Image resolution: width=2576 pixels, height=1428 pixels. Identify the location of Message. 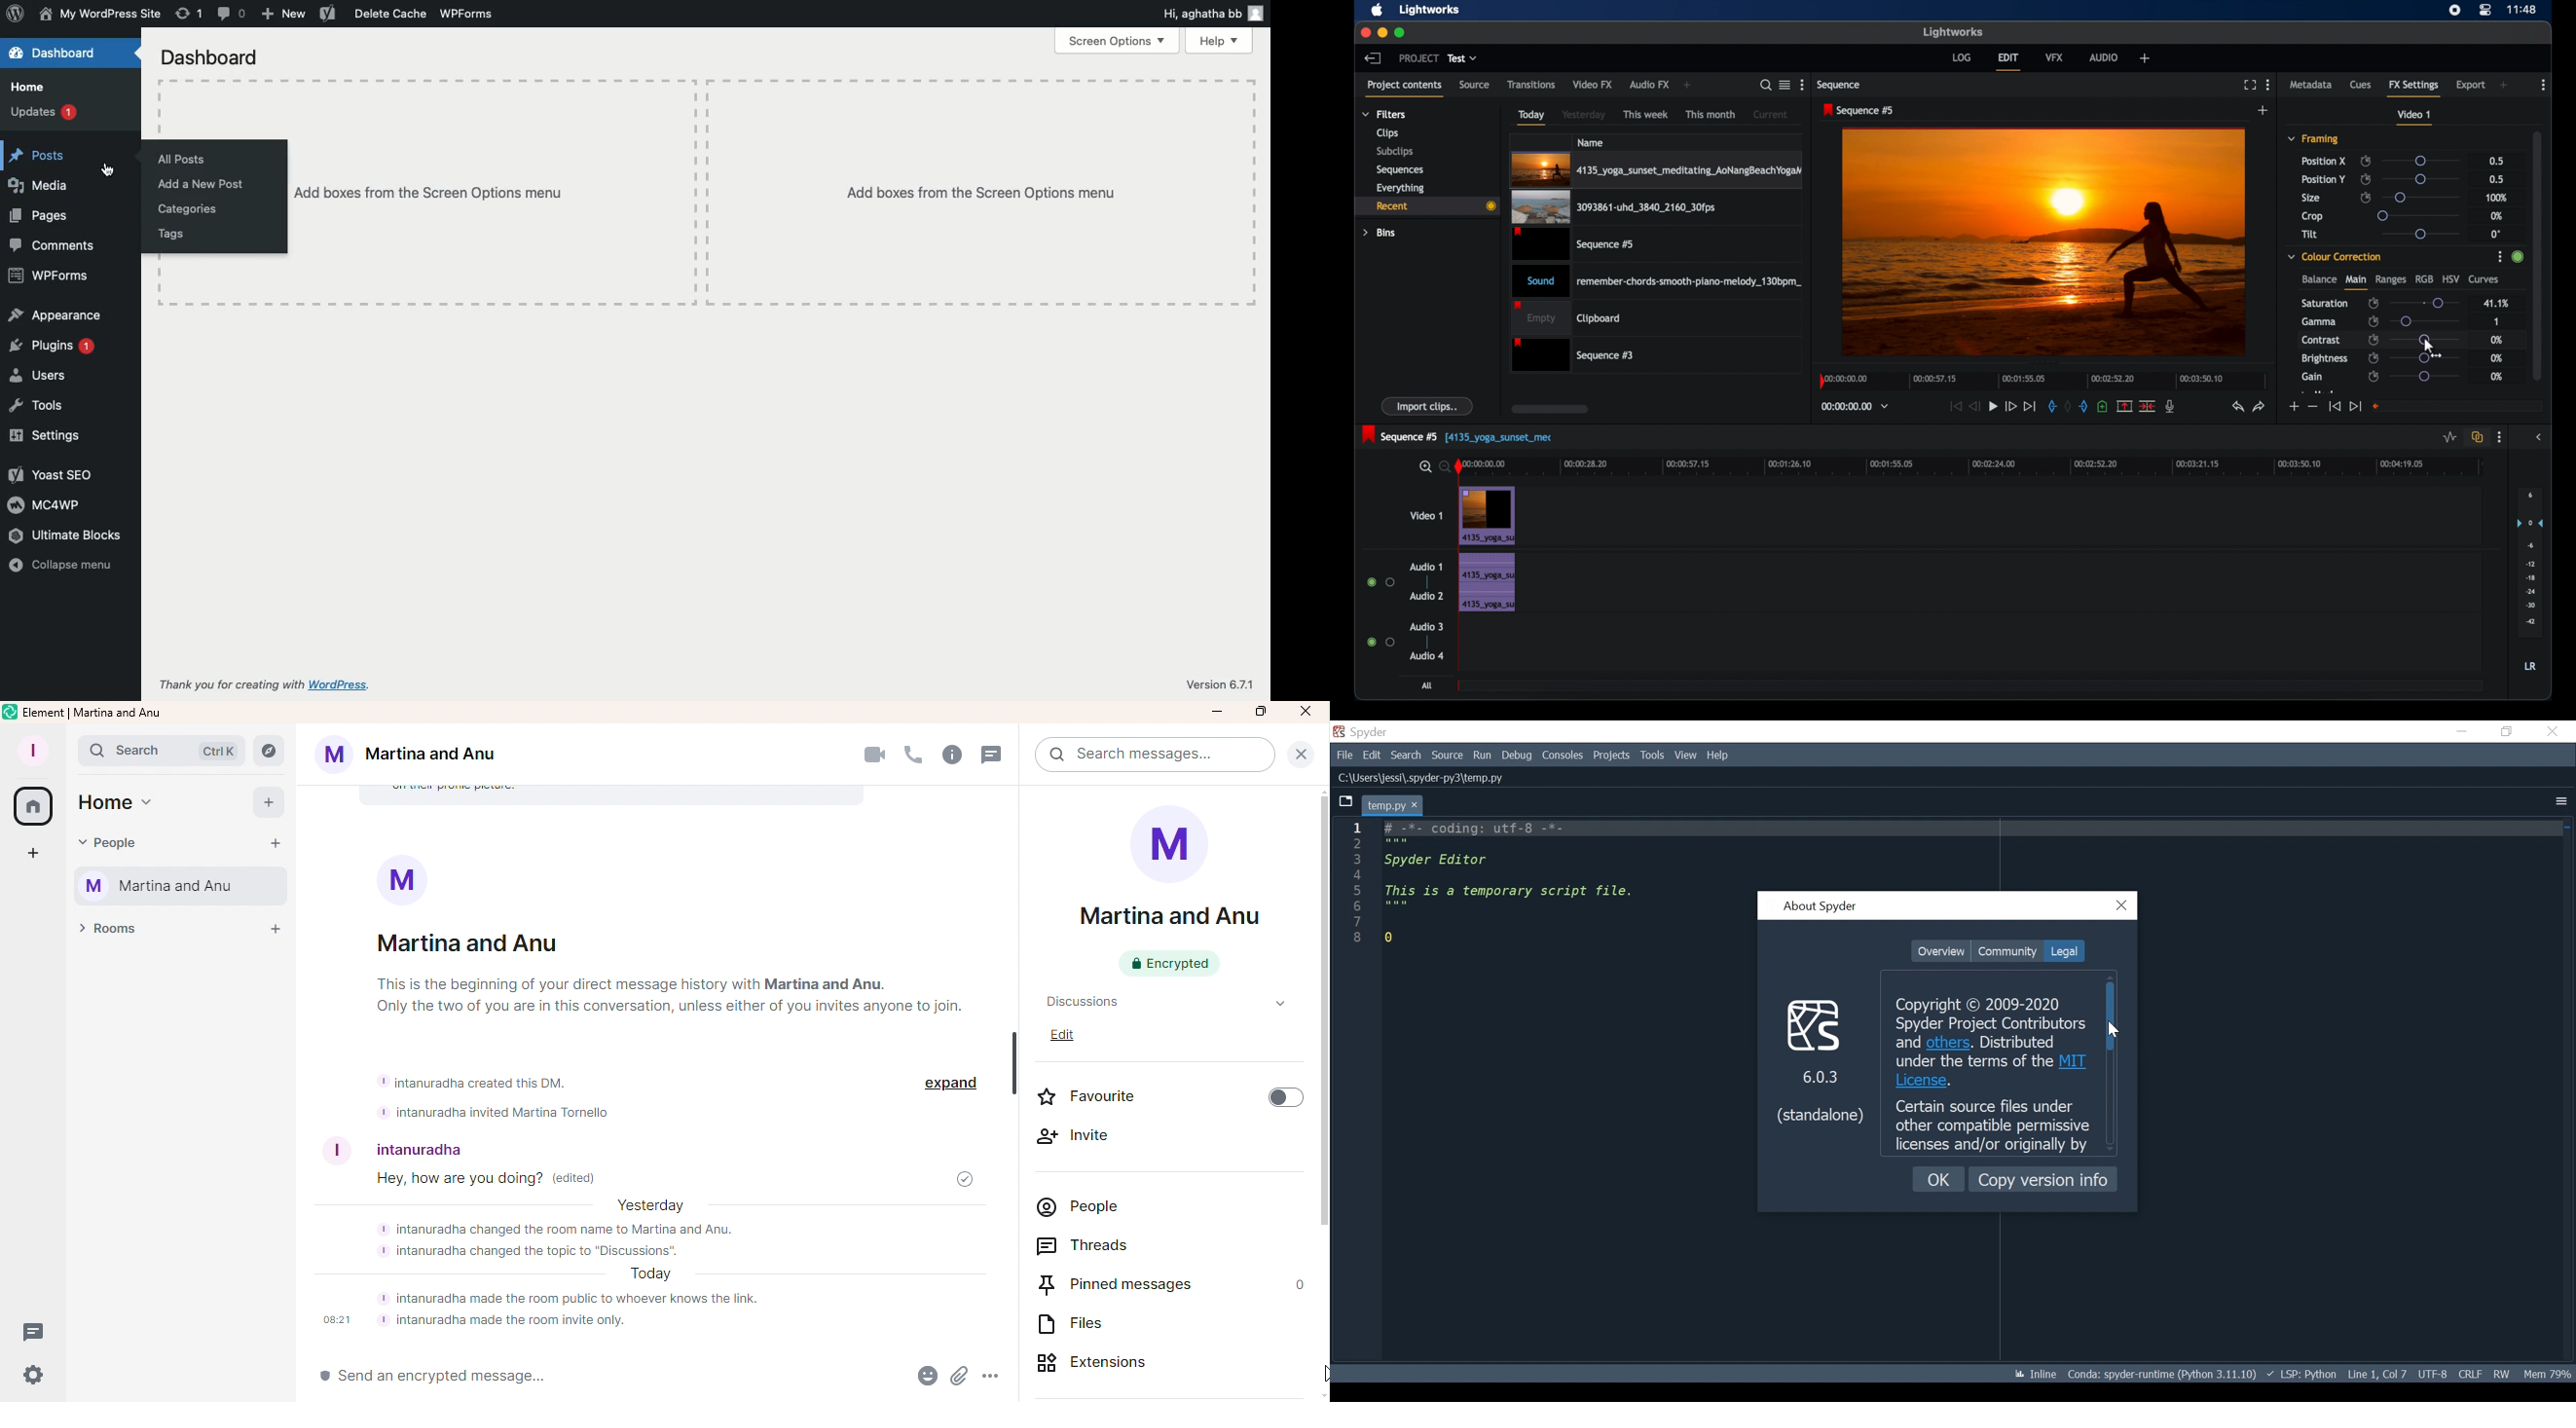
(475, 1182).